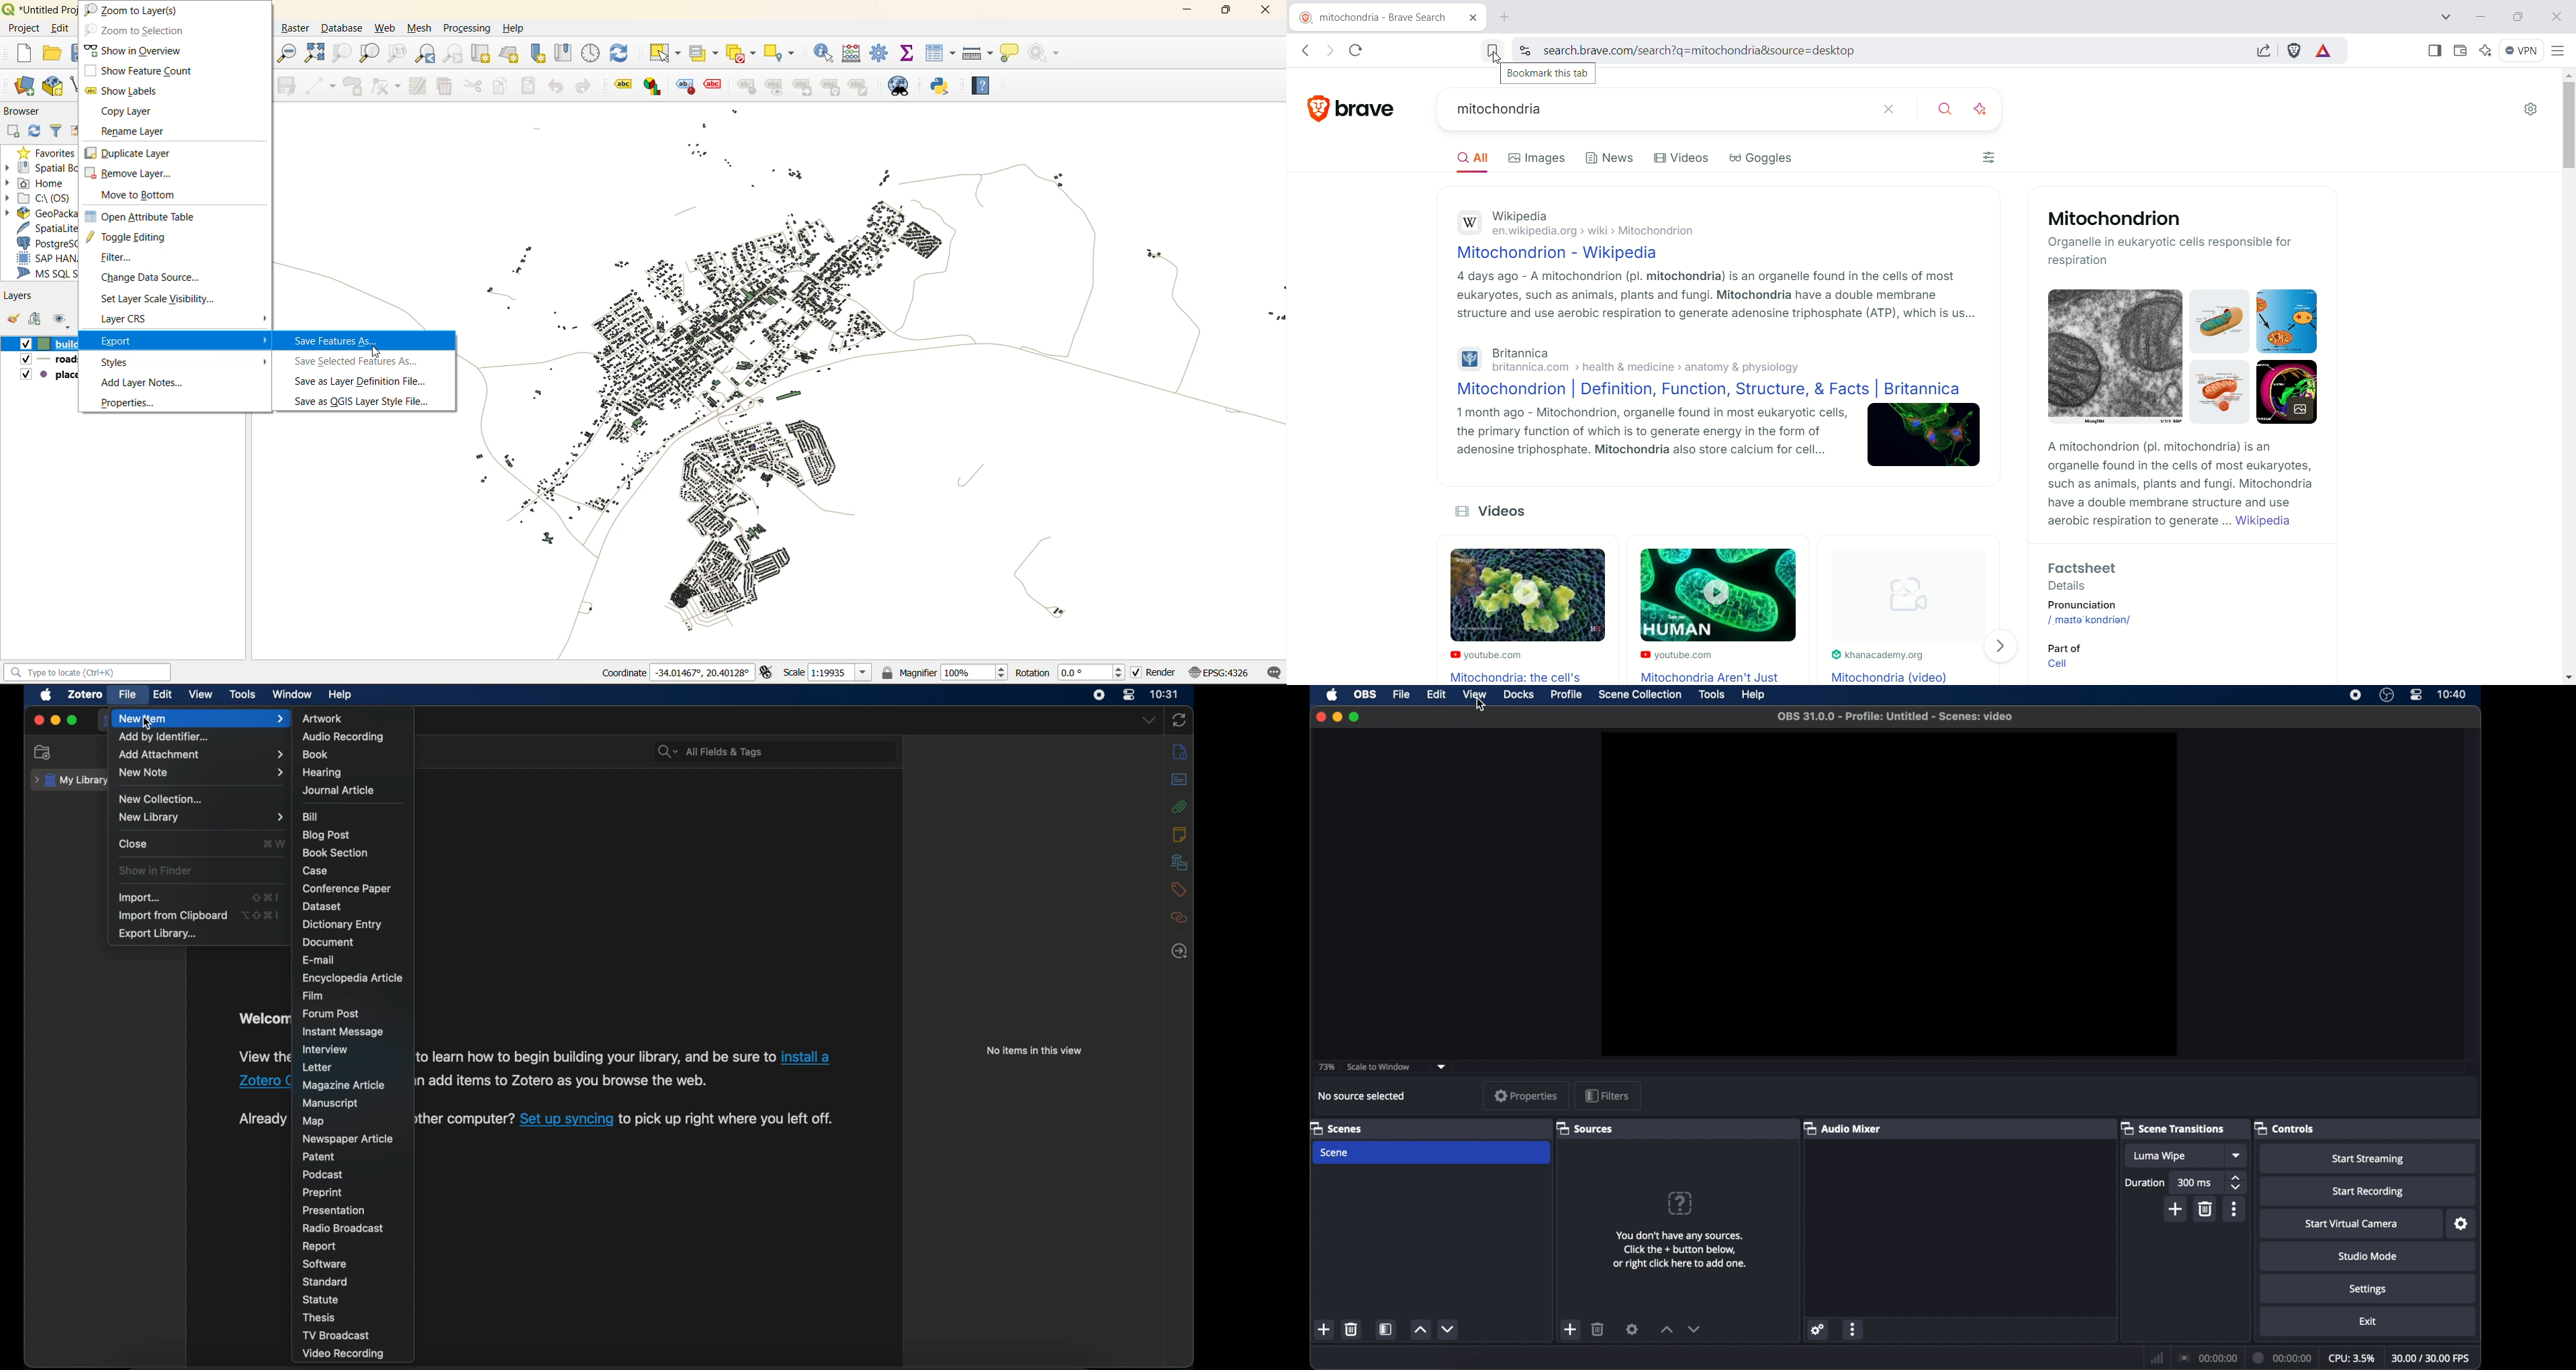  What do you see at coordinates (346, 1354) in the screenshot?
I see `video recording` at bounding box center [346, 1354].